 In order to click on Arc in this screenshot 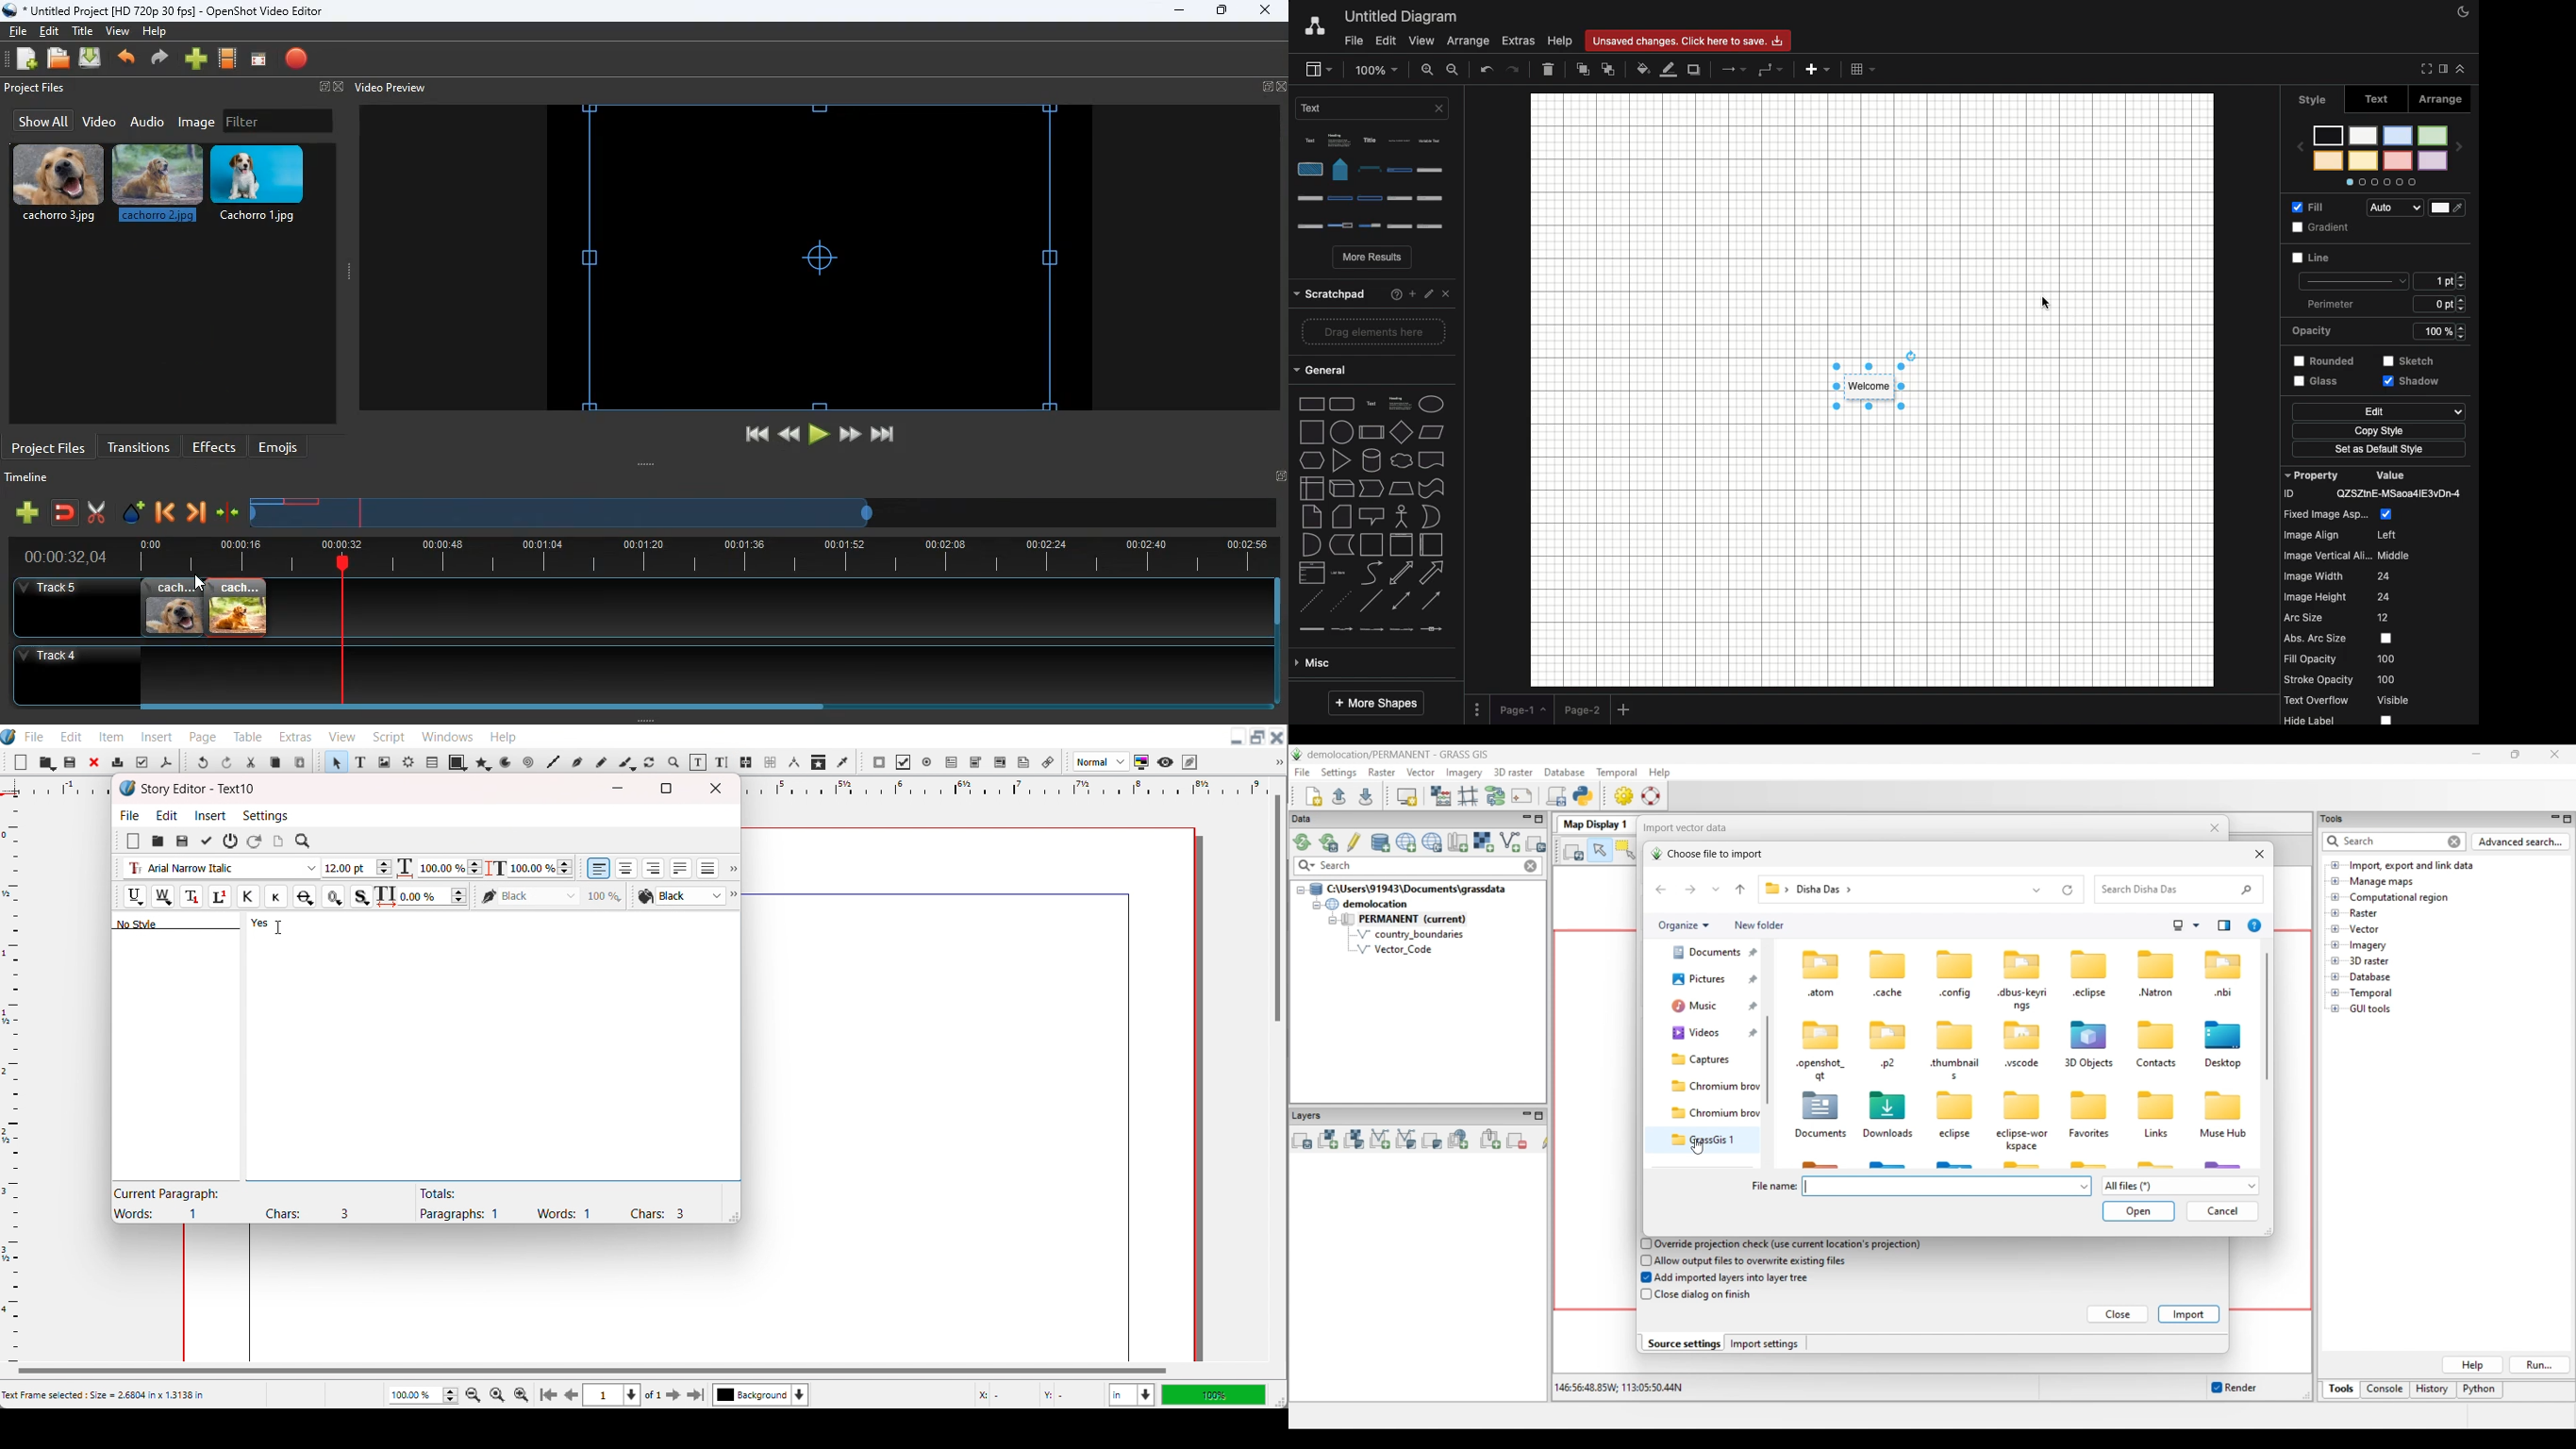, I will do `click(507, 761)`.